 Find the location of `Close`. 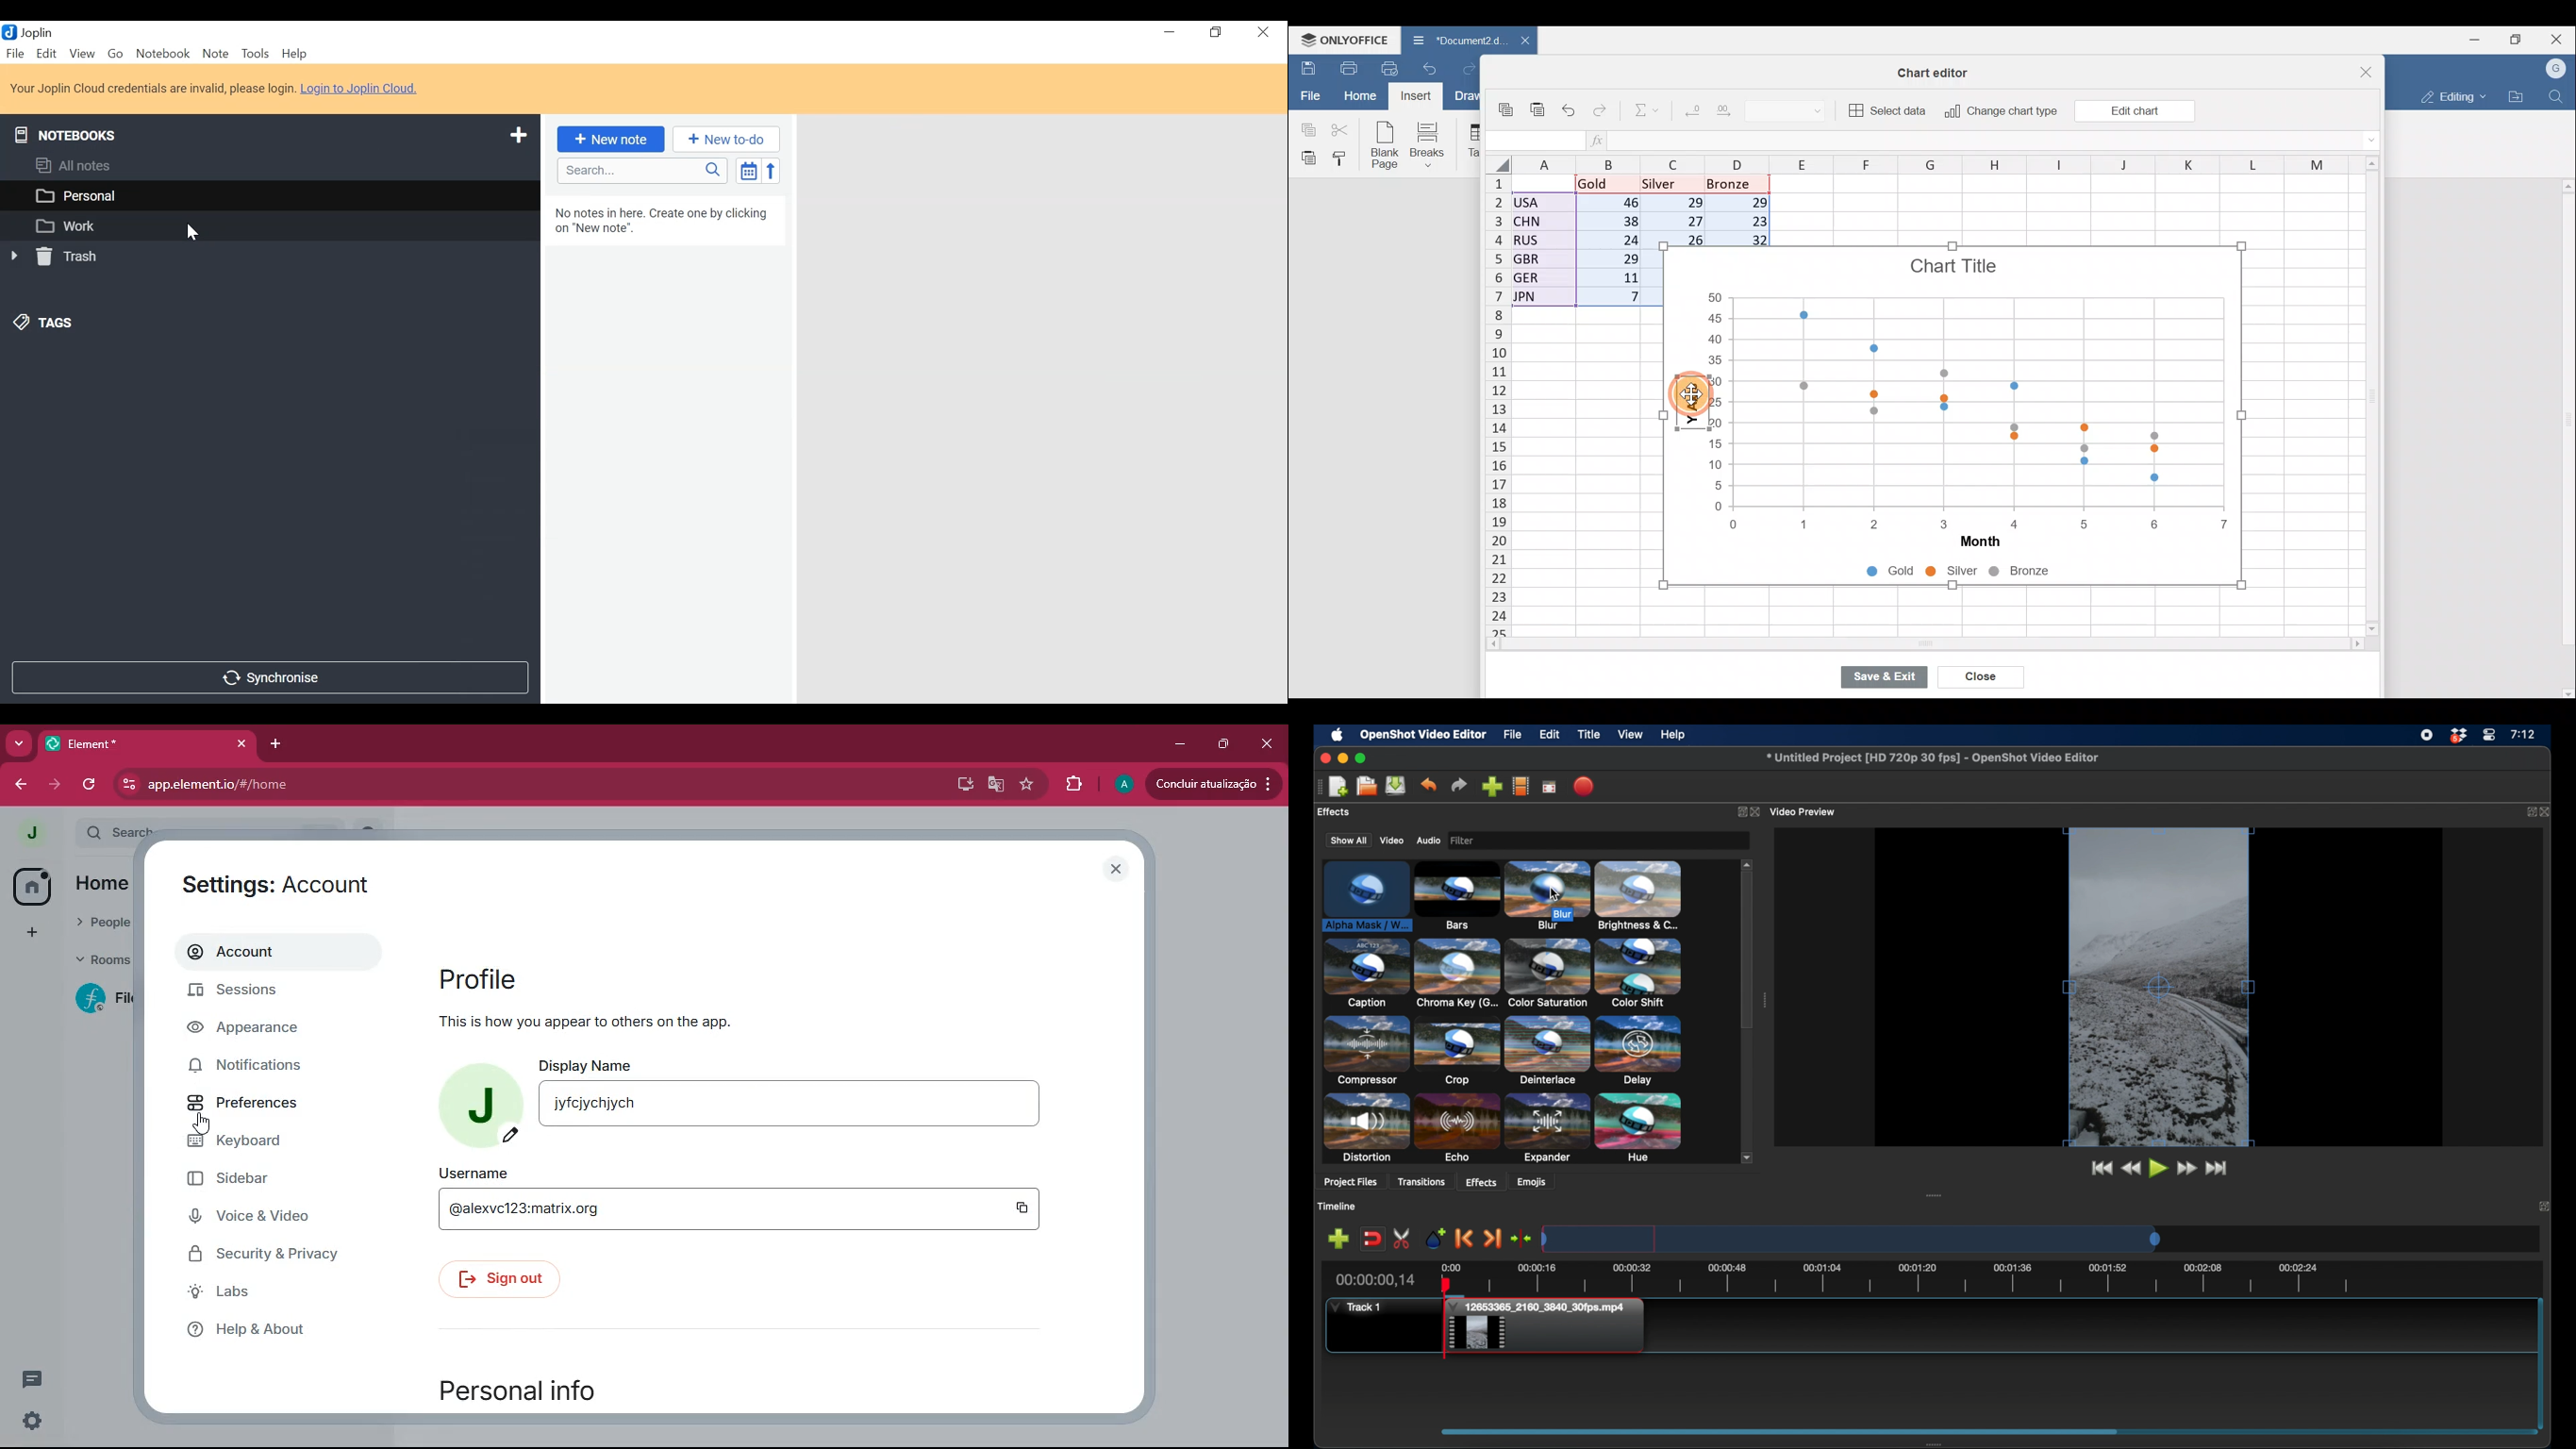

Close is located at coordinates (1981, 675).